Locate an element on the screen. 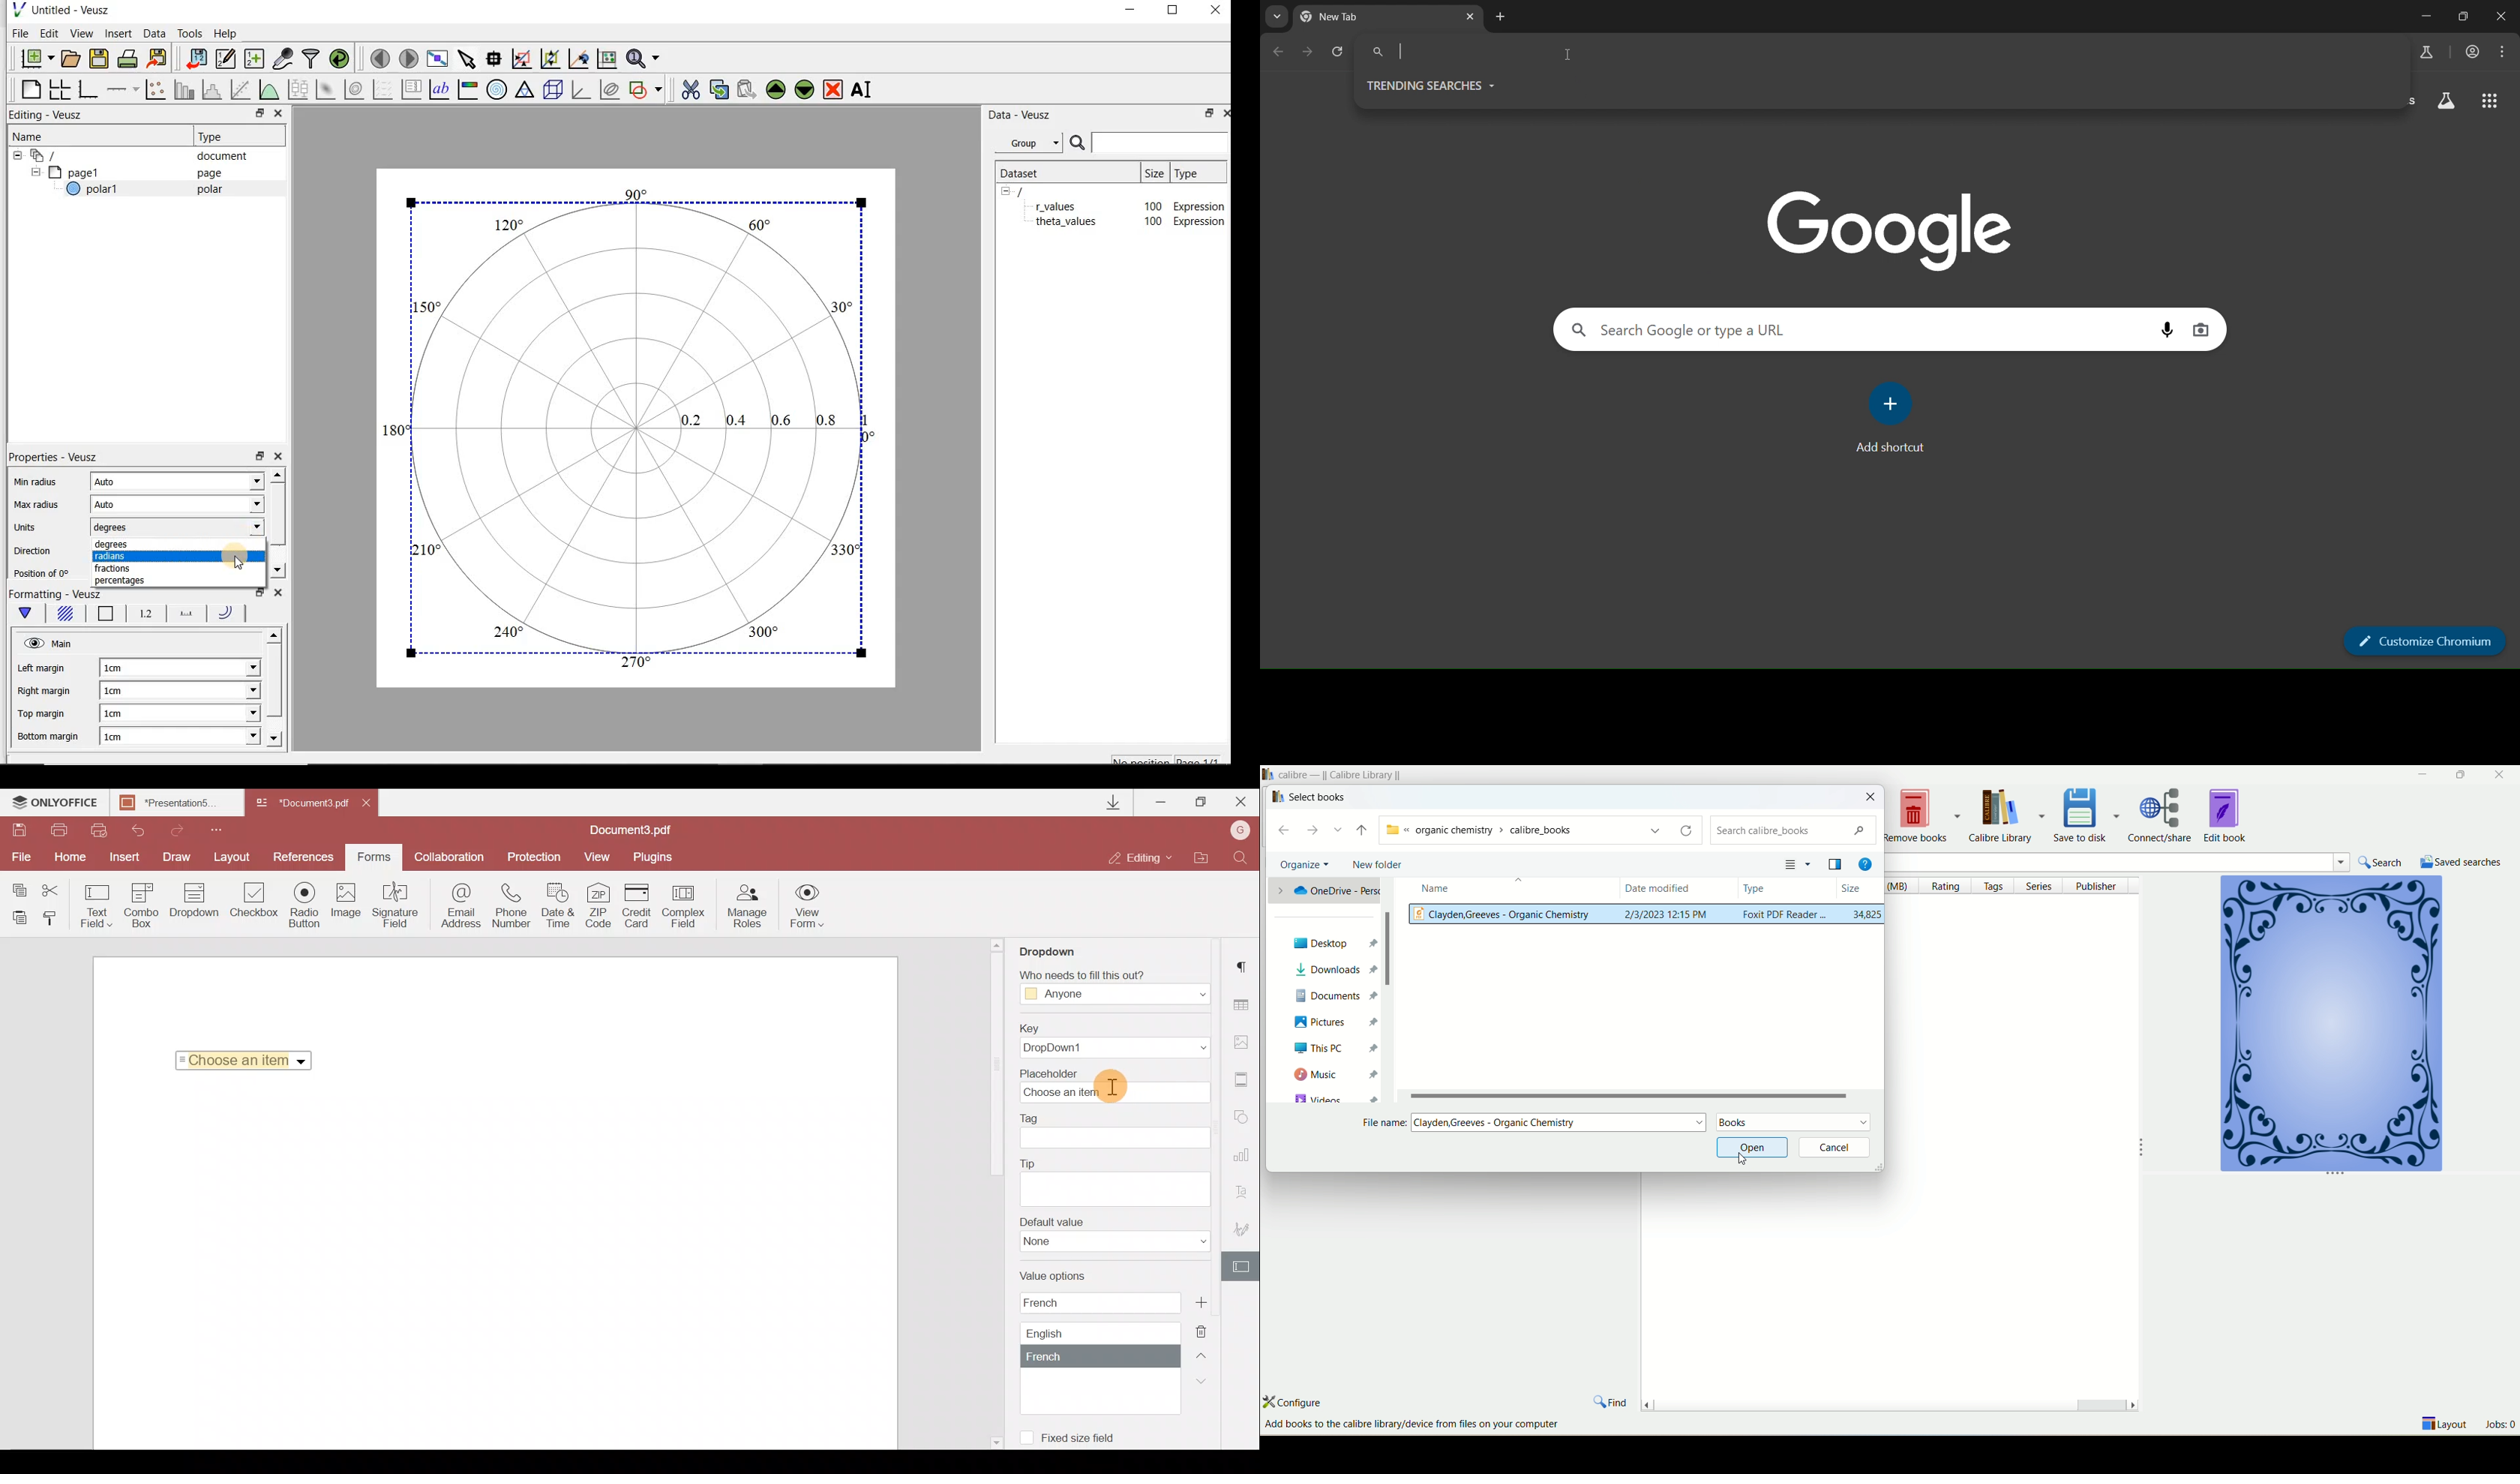 The height and width of the screenshot is (1484, 2520). maximize is located at coordinates (2460, 775).